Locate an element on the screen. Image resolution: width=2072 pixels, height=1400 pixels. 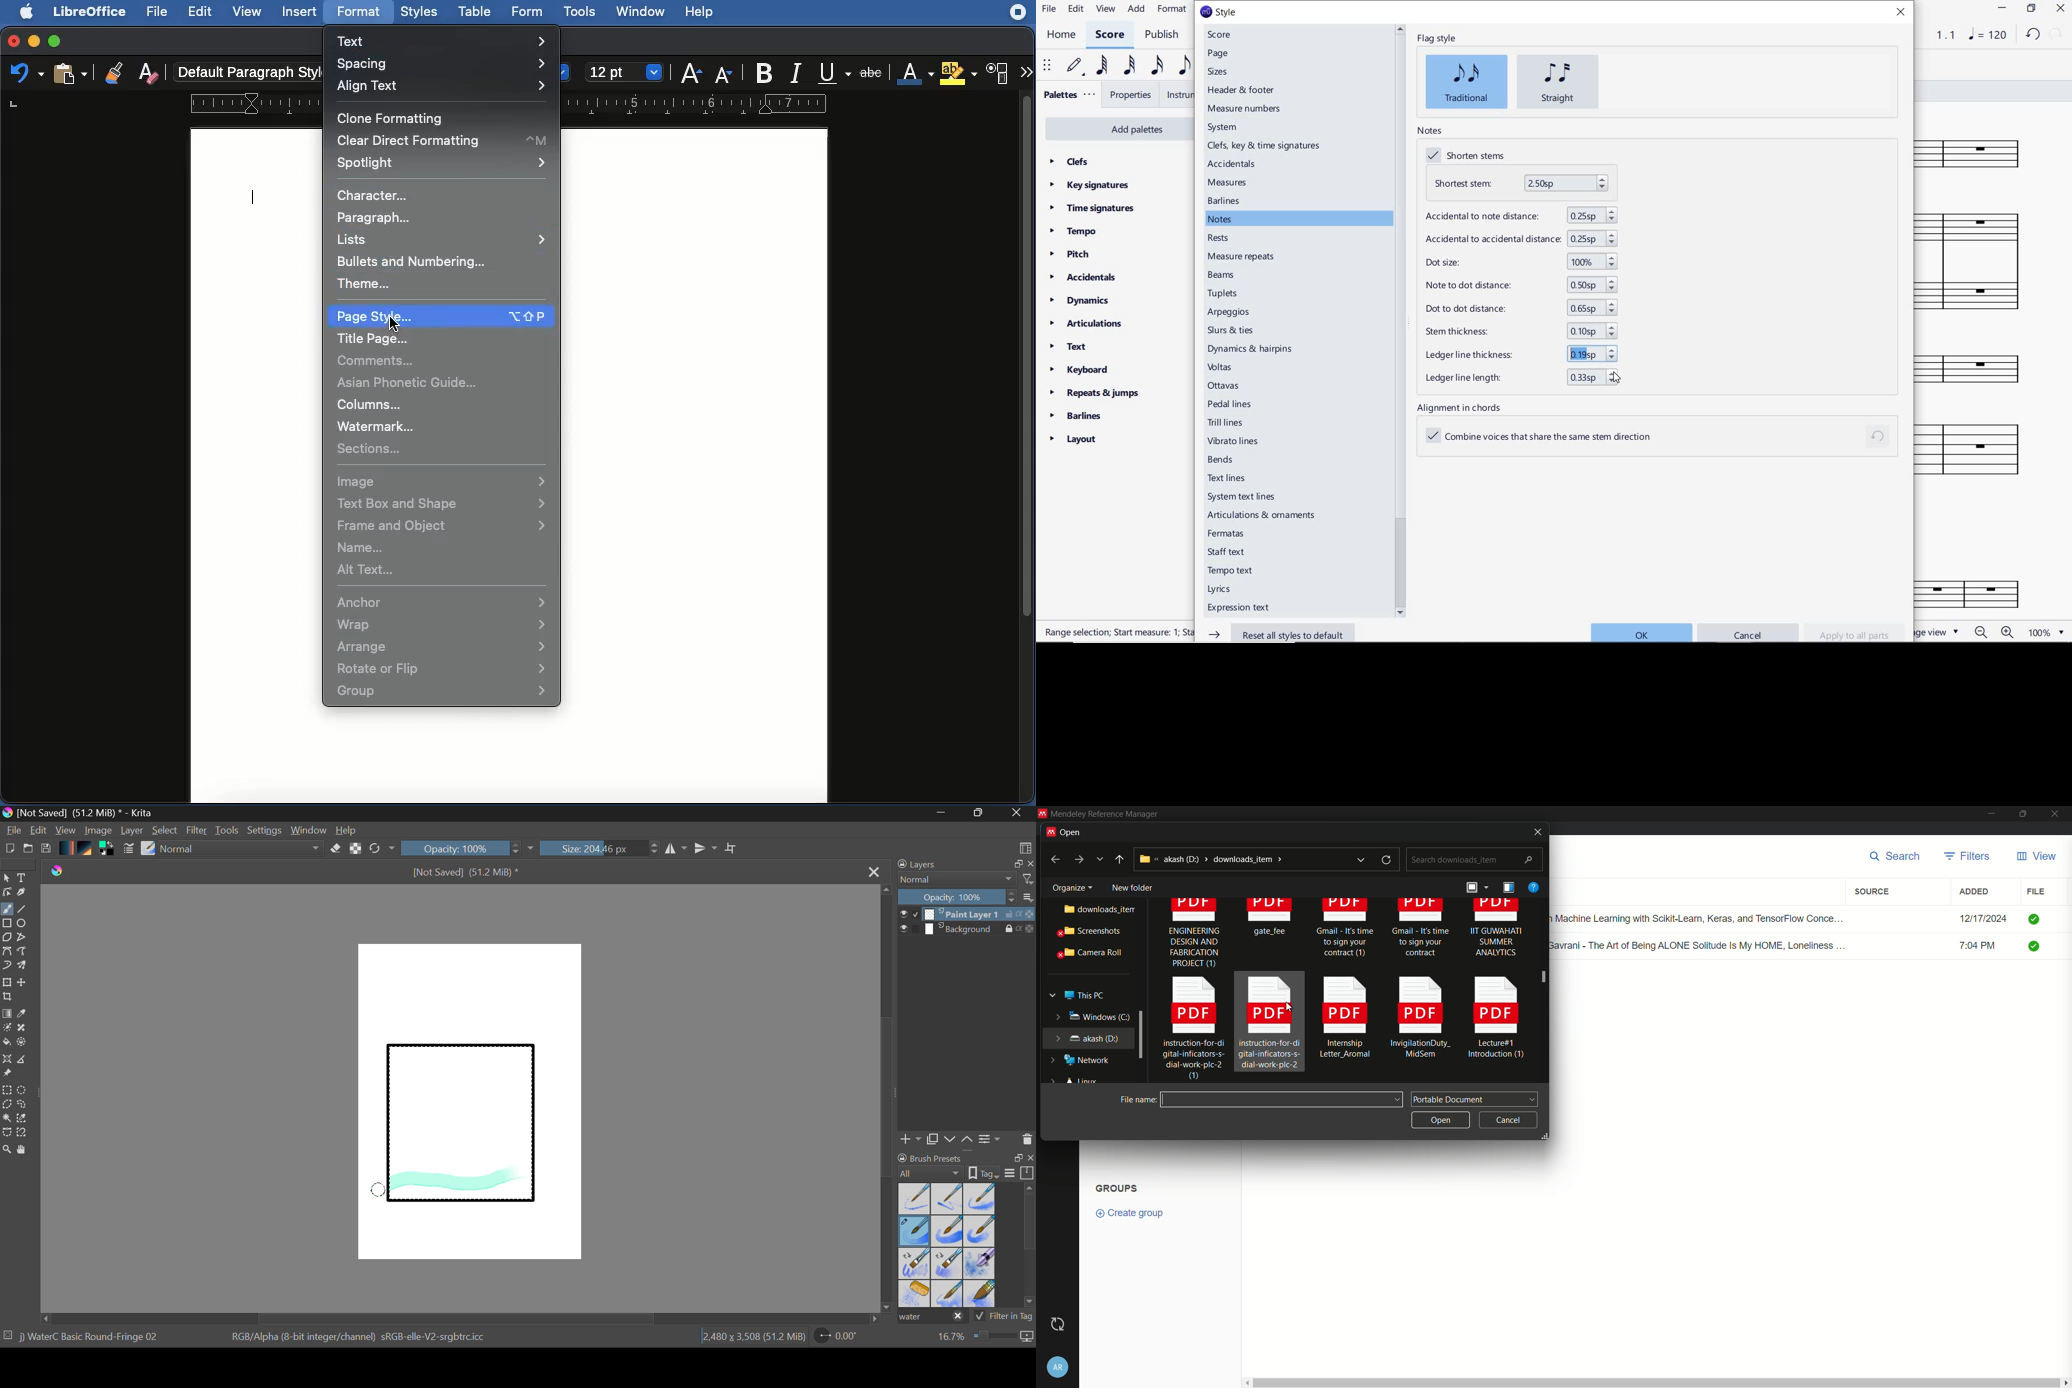
Instrument: Electric guitar is located at coordinates (1983, 450).